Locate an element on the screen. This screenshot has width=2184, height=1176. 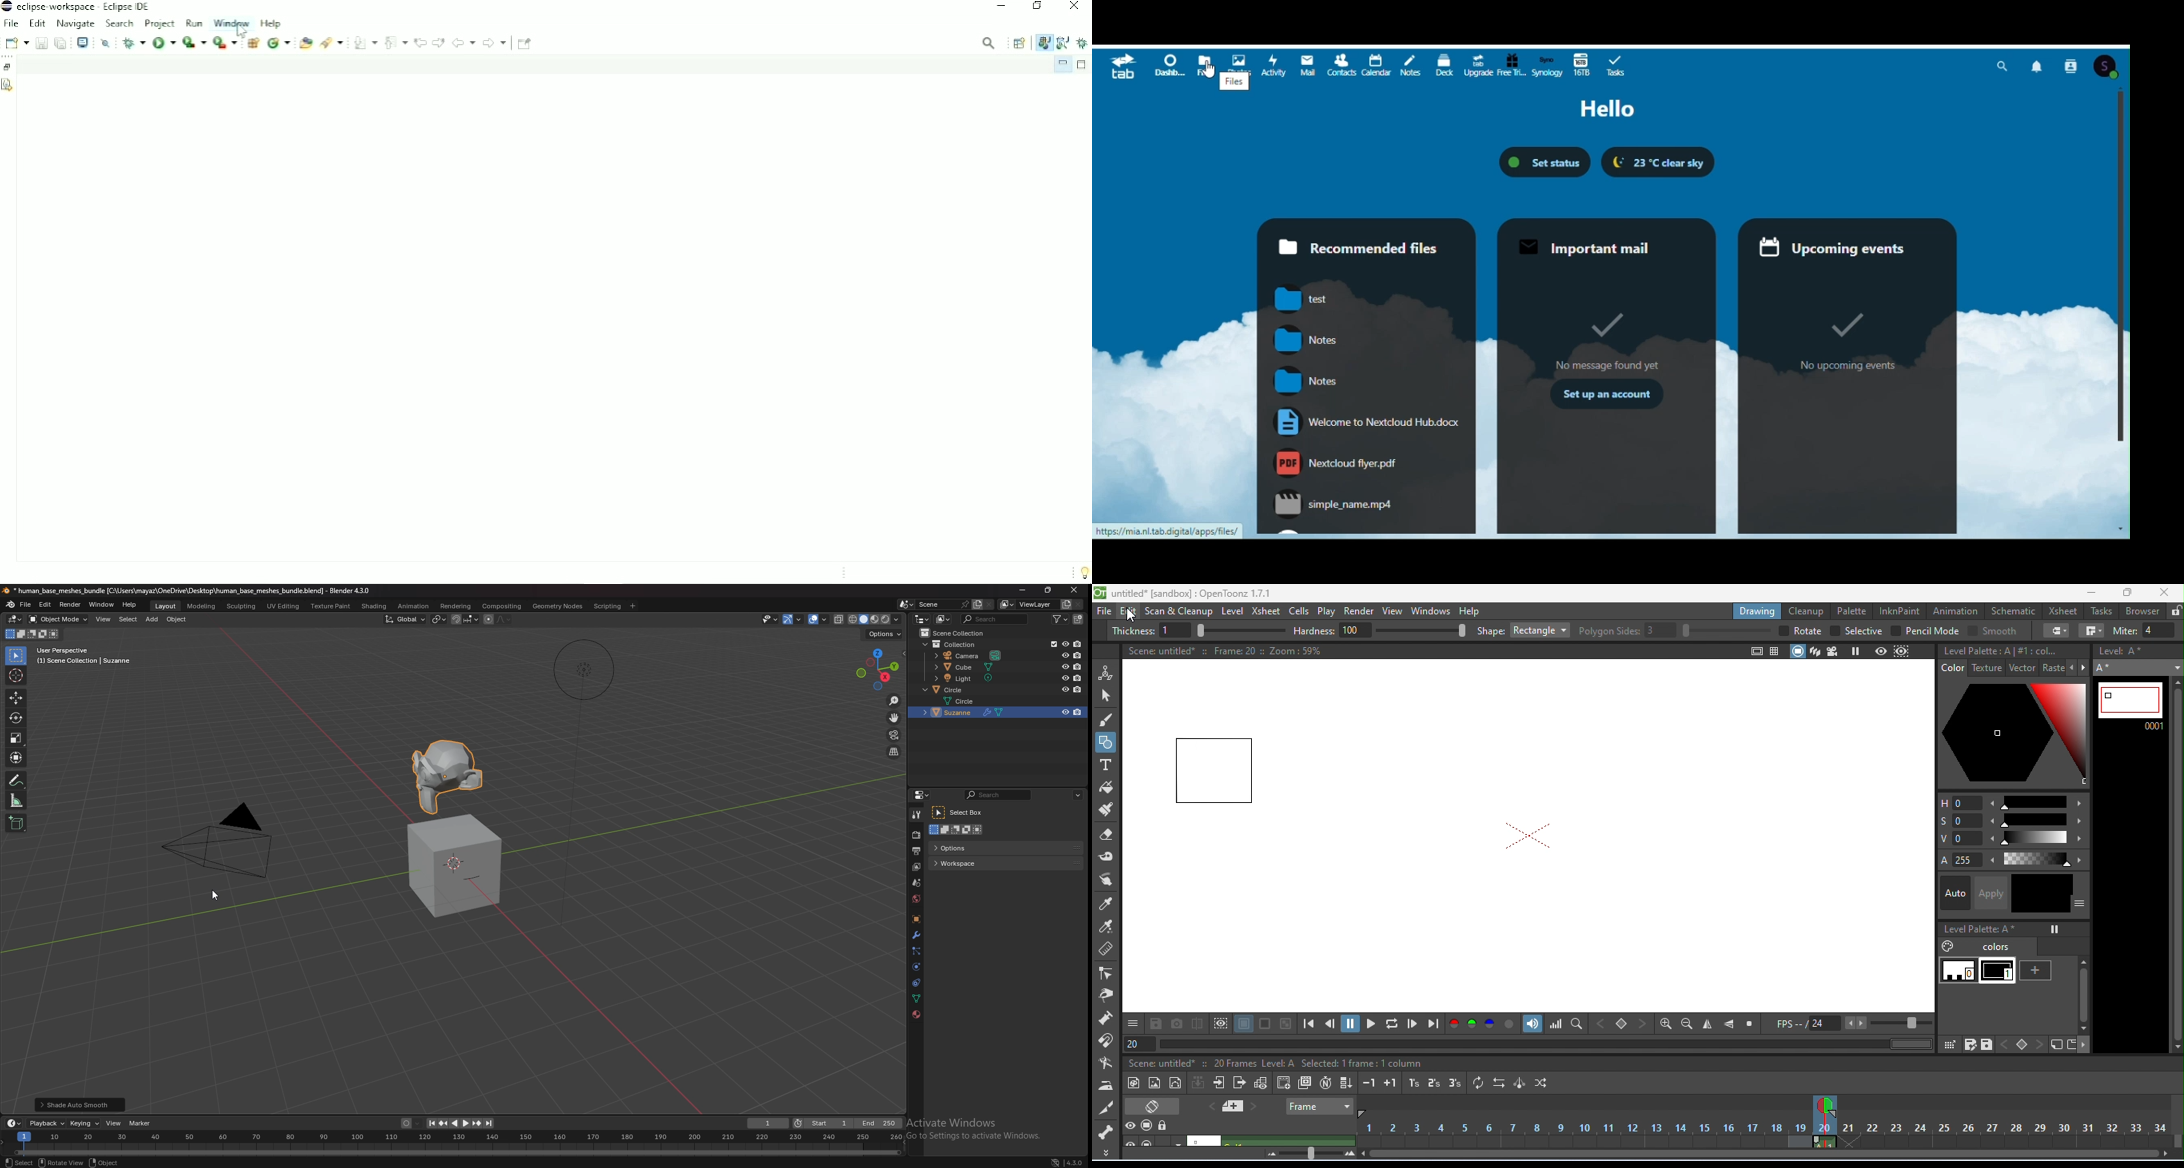
scene untitled 2 is located at coordinates (1195, 1140).